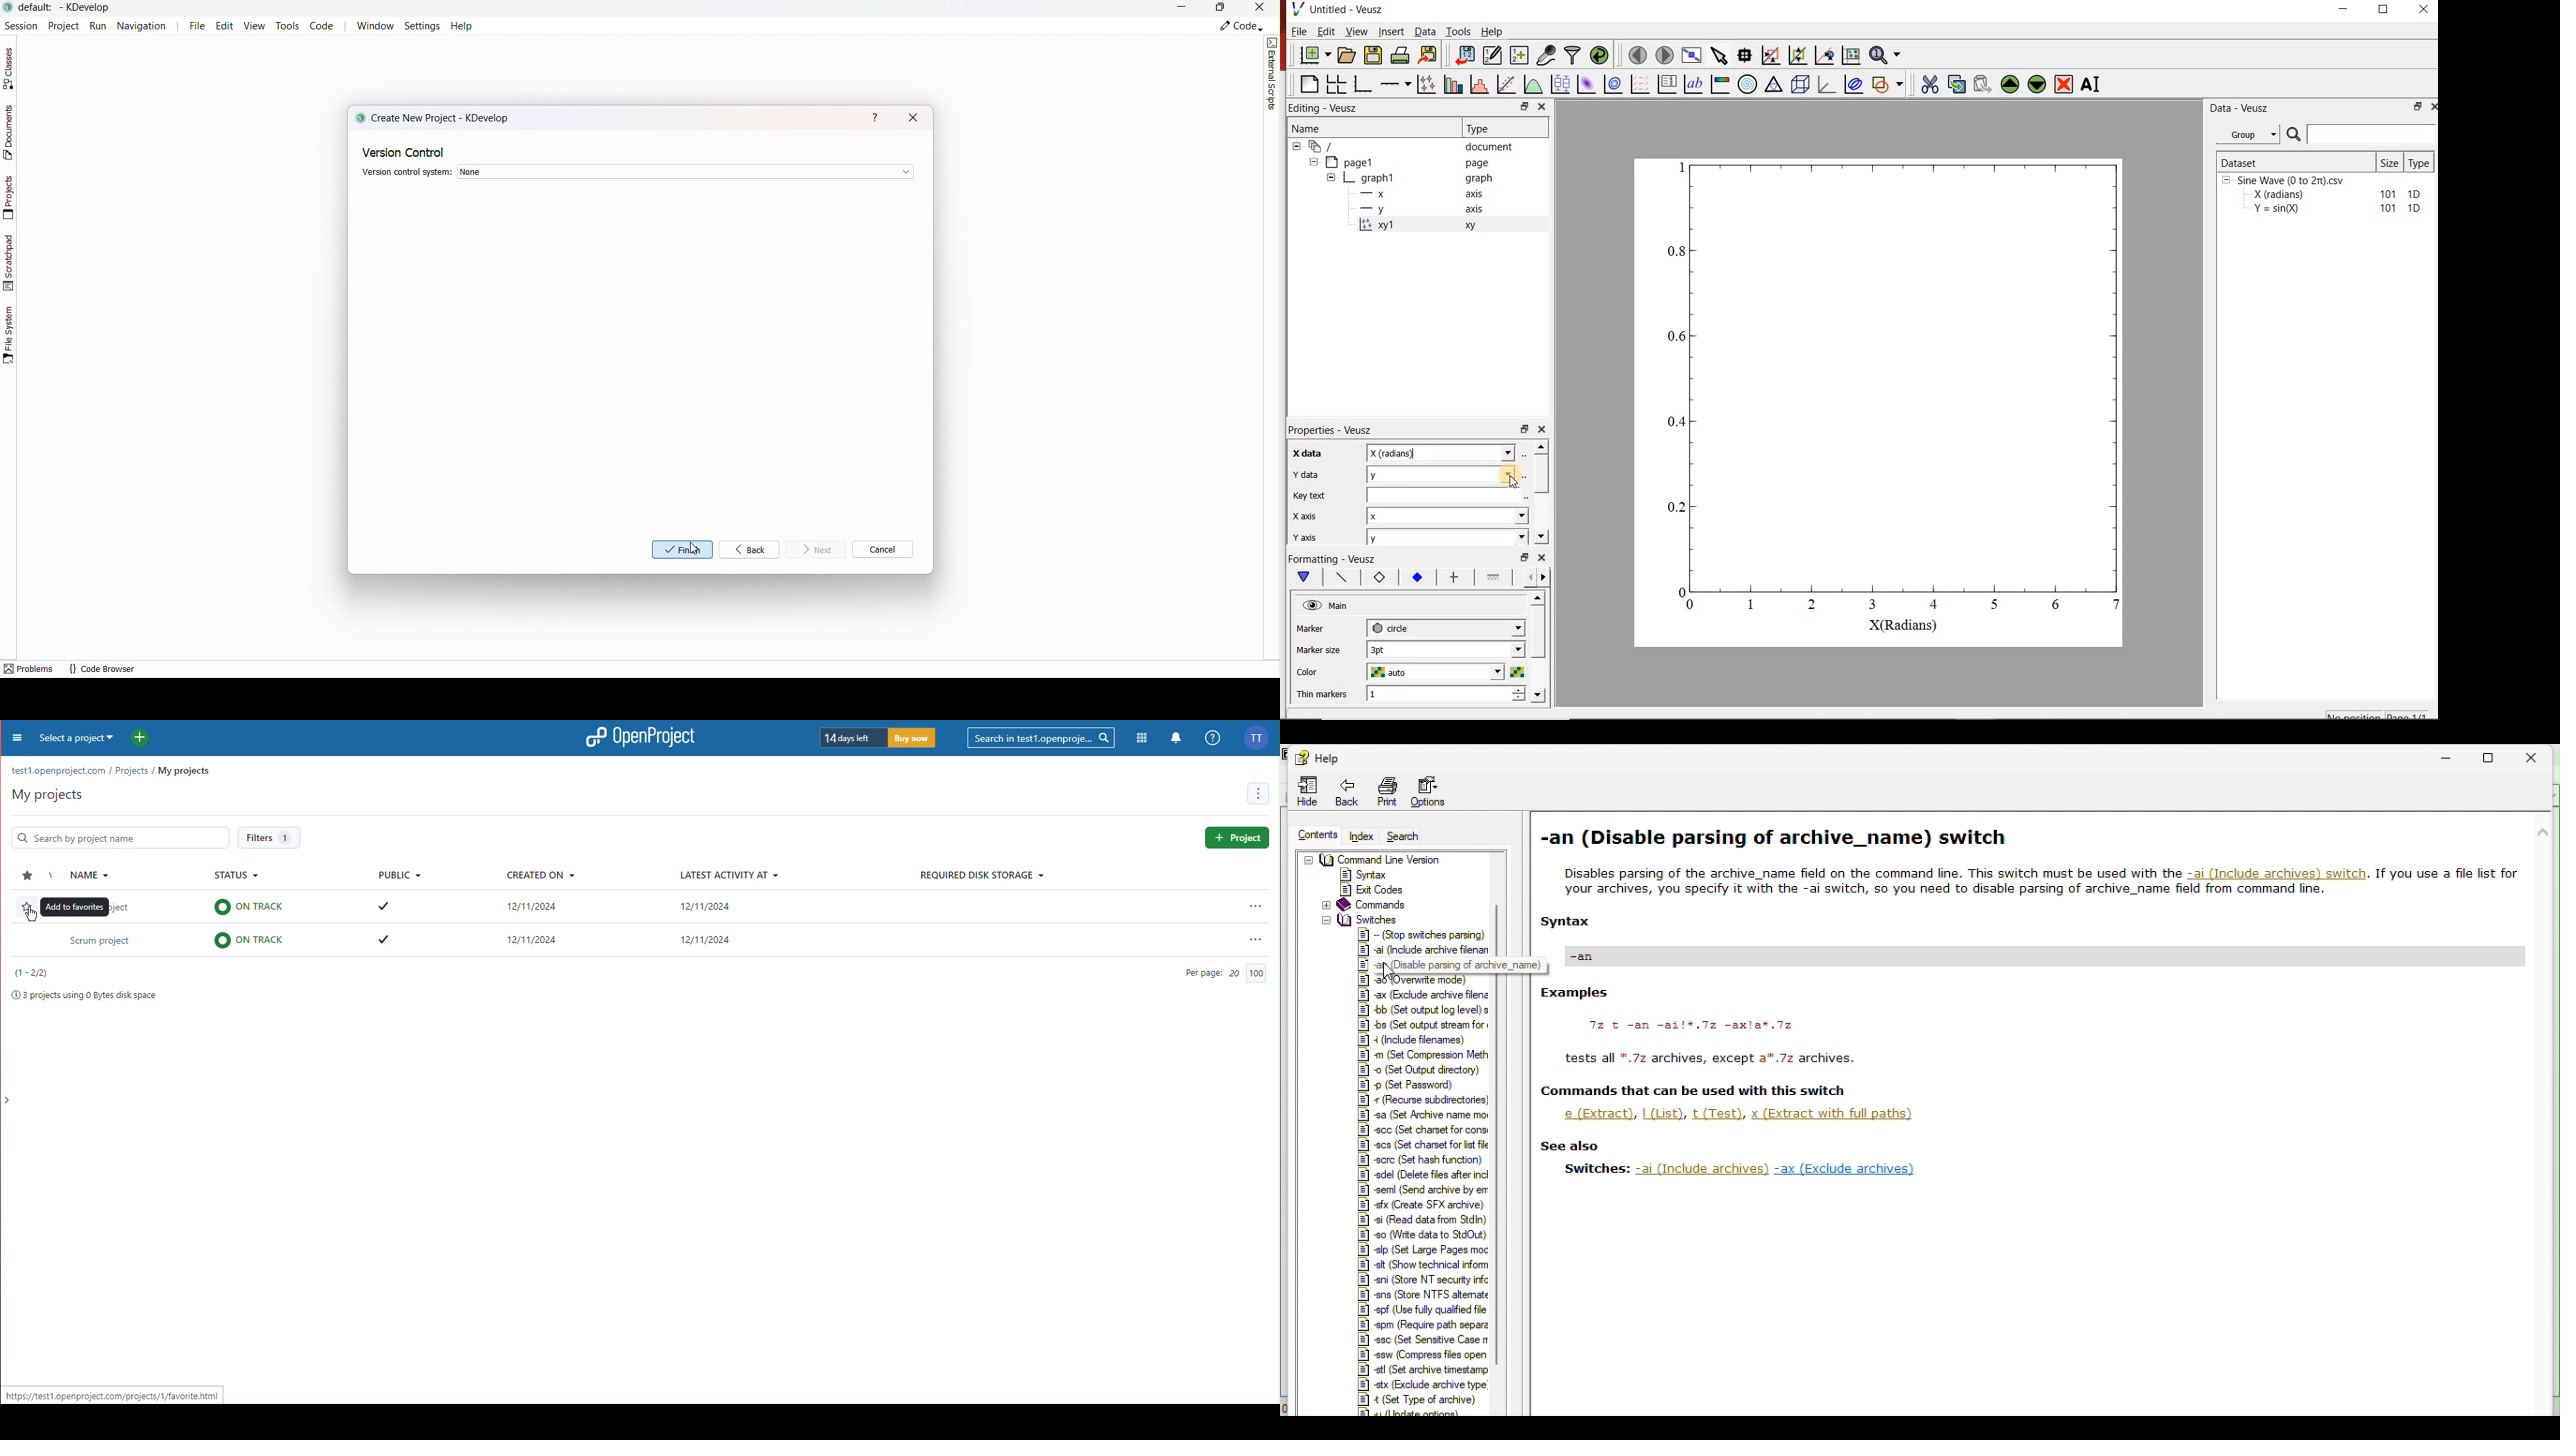 This screenshot has height=1456, width=2576. Describe the element at coordinates (1577, 993) in the screenshot. I see `Examples` at that location.